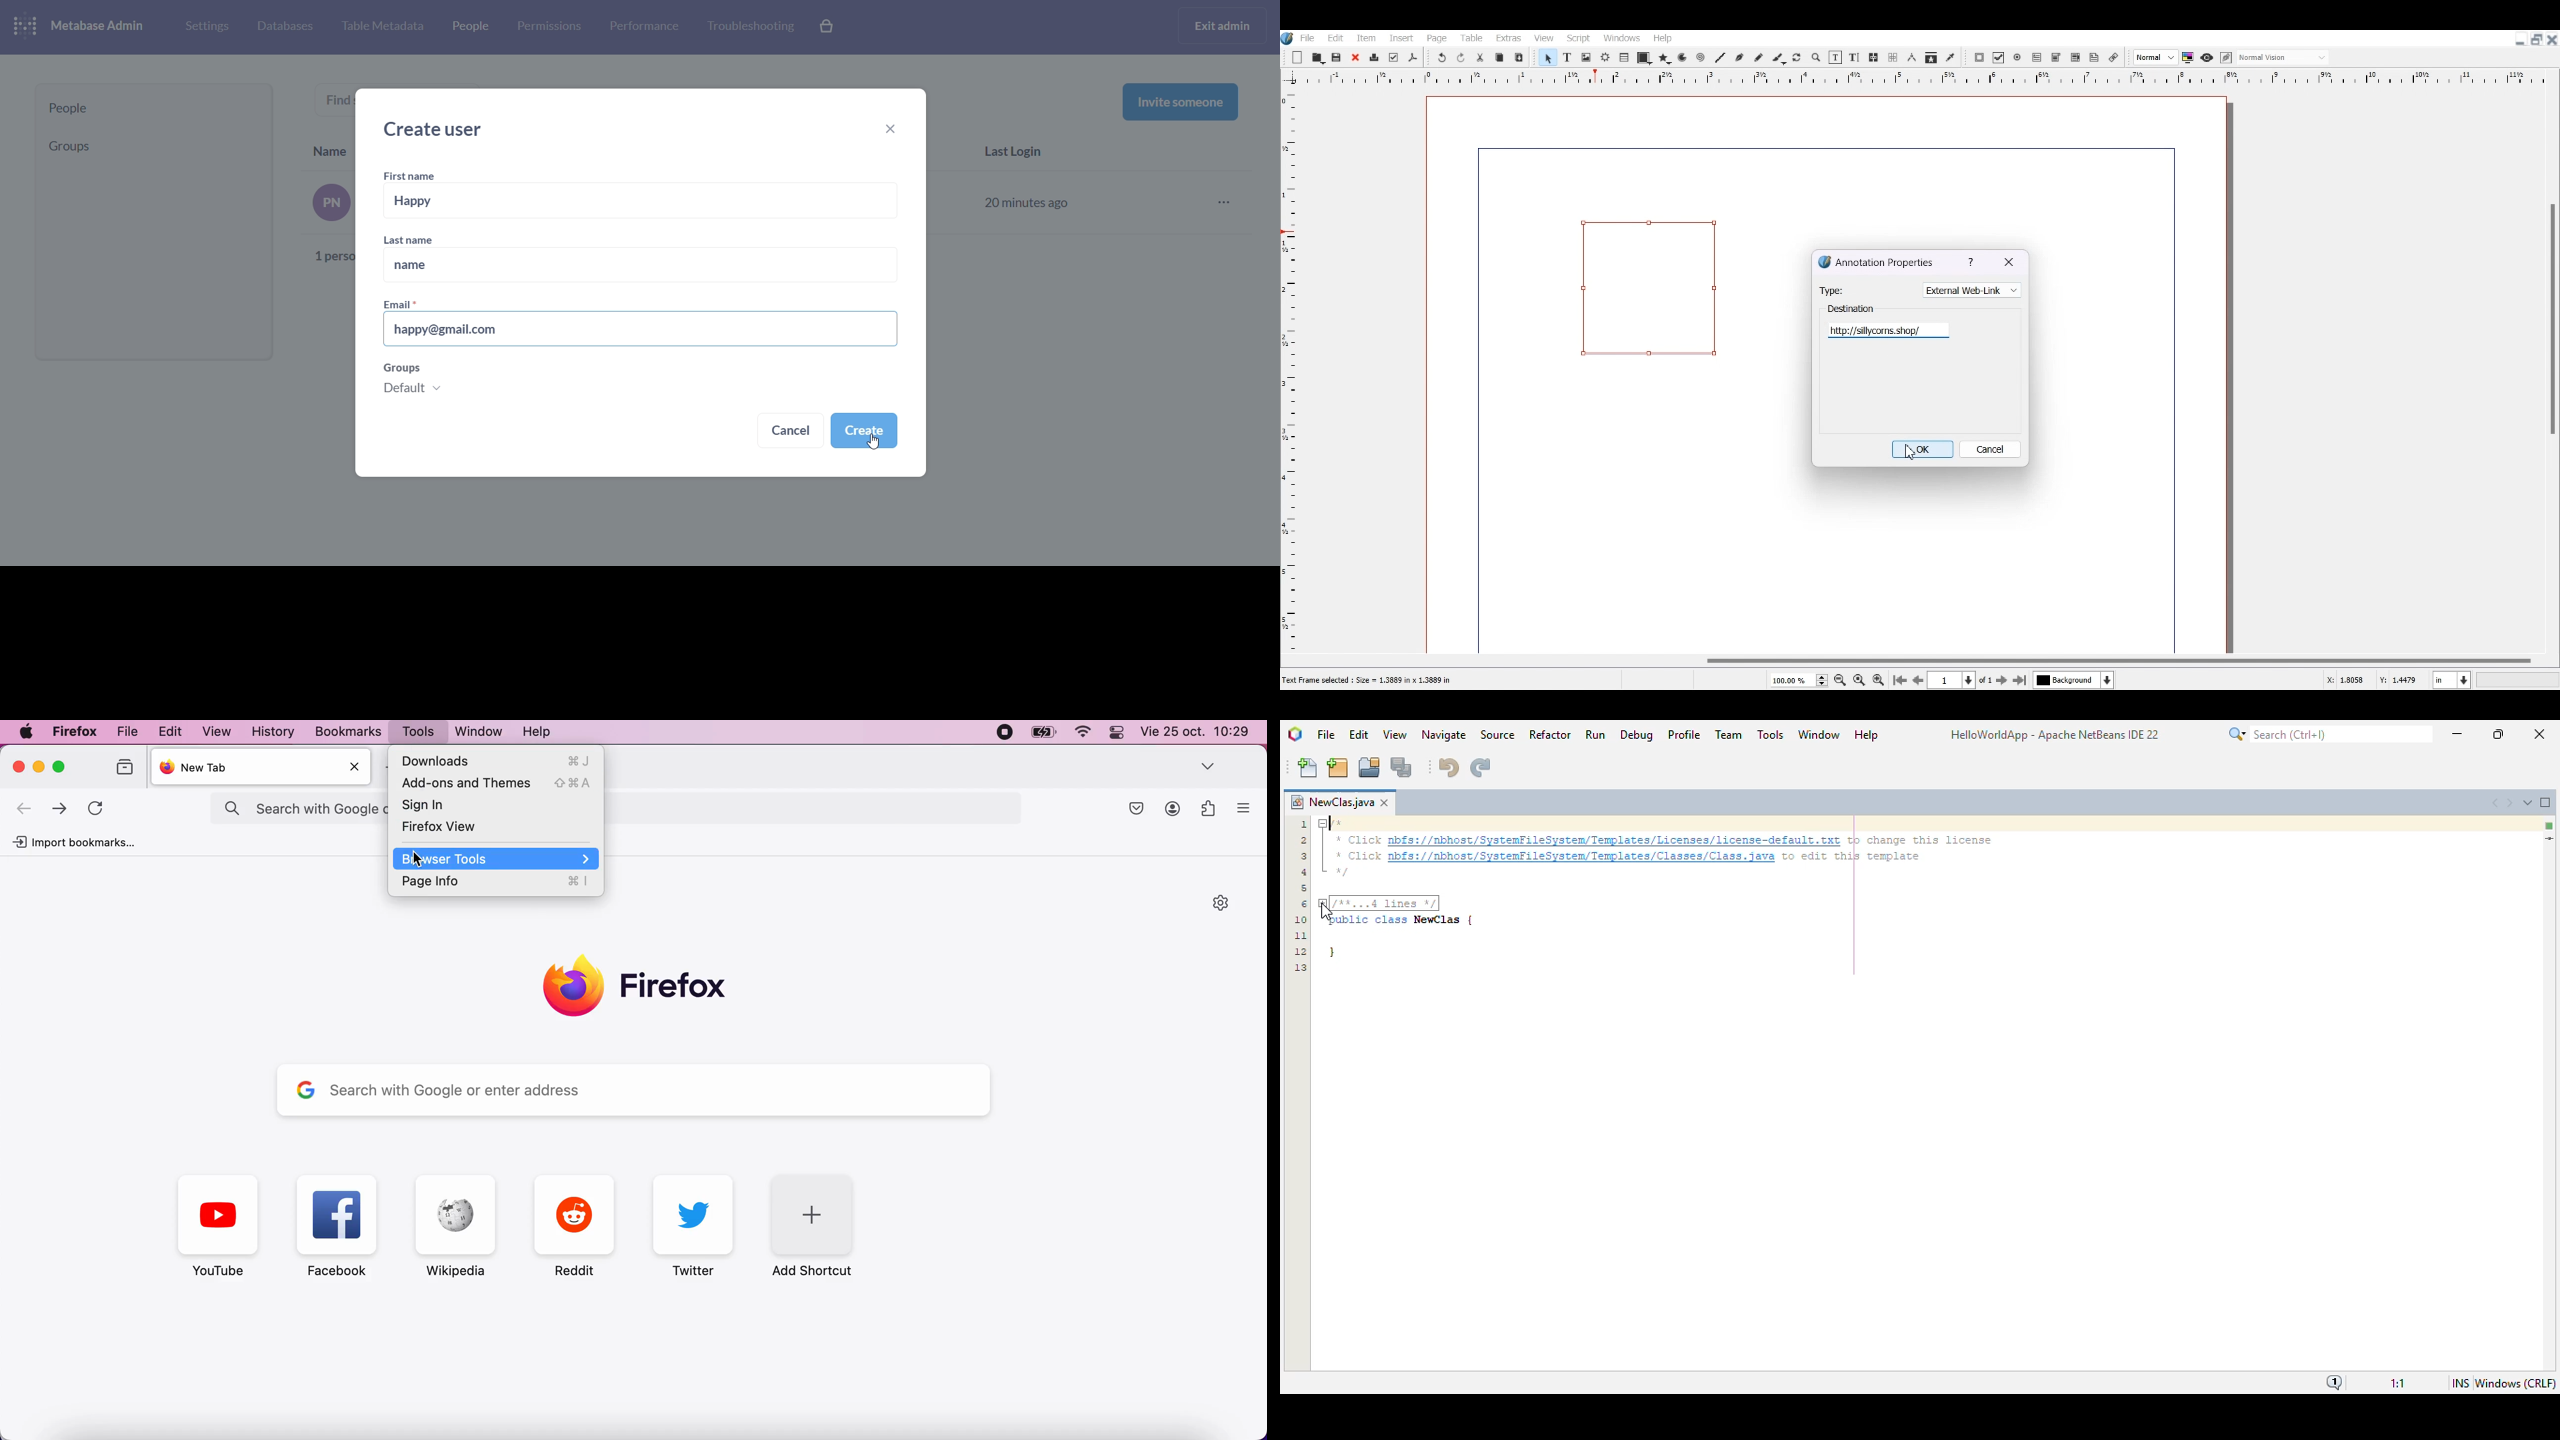 The image size is (2576, 1456). What do you see at coordinates (1508, 38) in the screenshot?
I see `Extras` at bounding box center [1508, 38].